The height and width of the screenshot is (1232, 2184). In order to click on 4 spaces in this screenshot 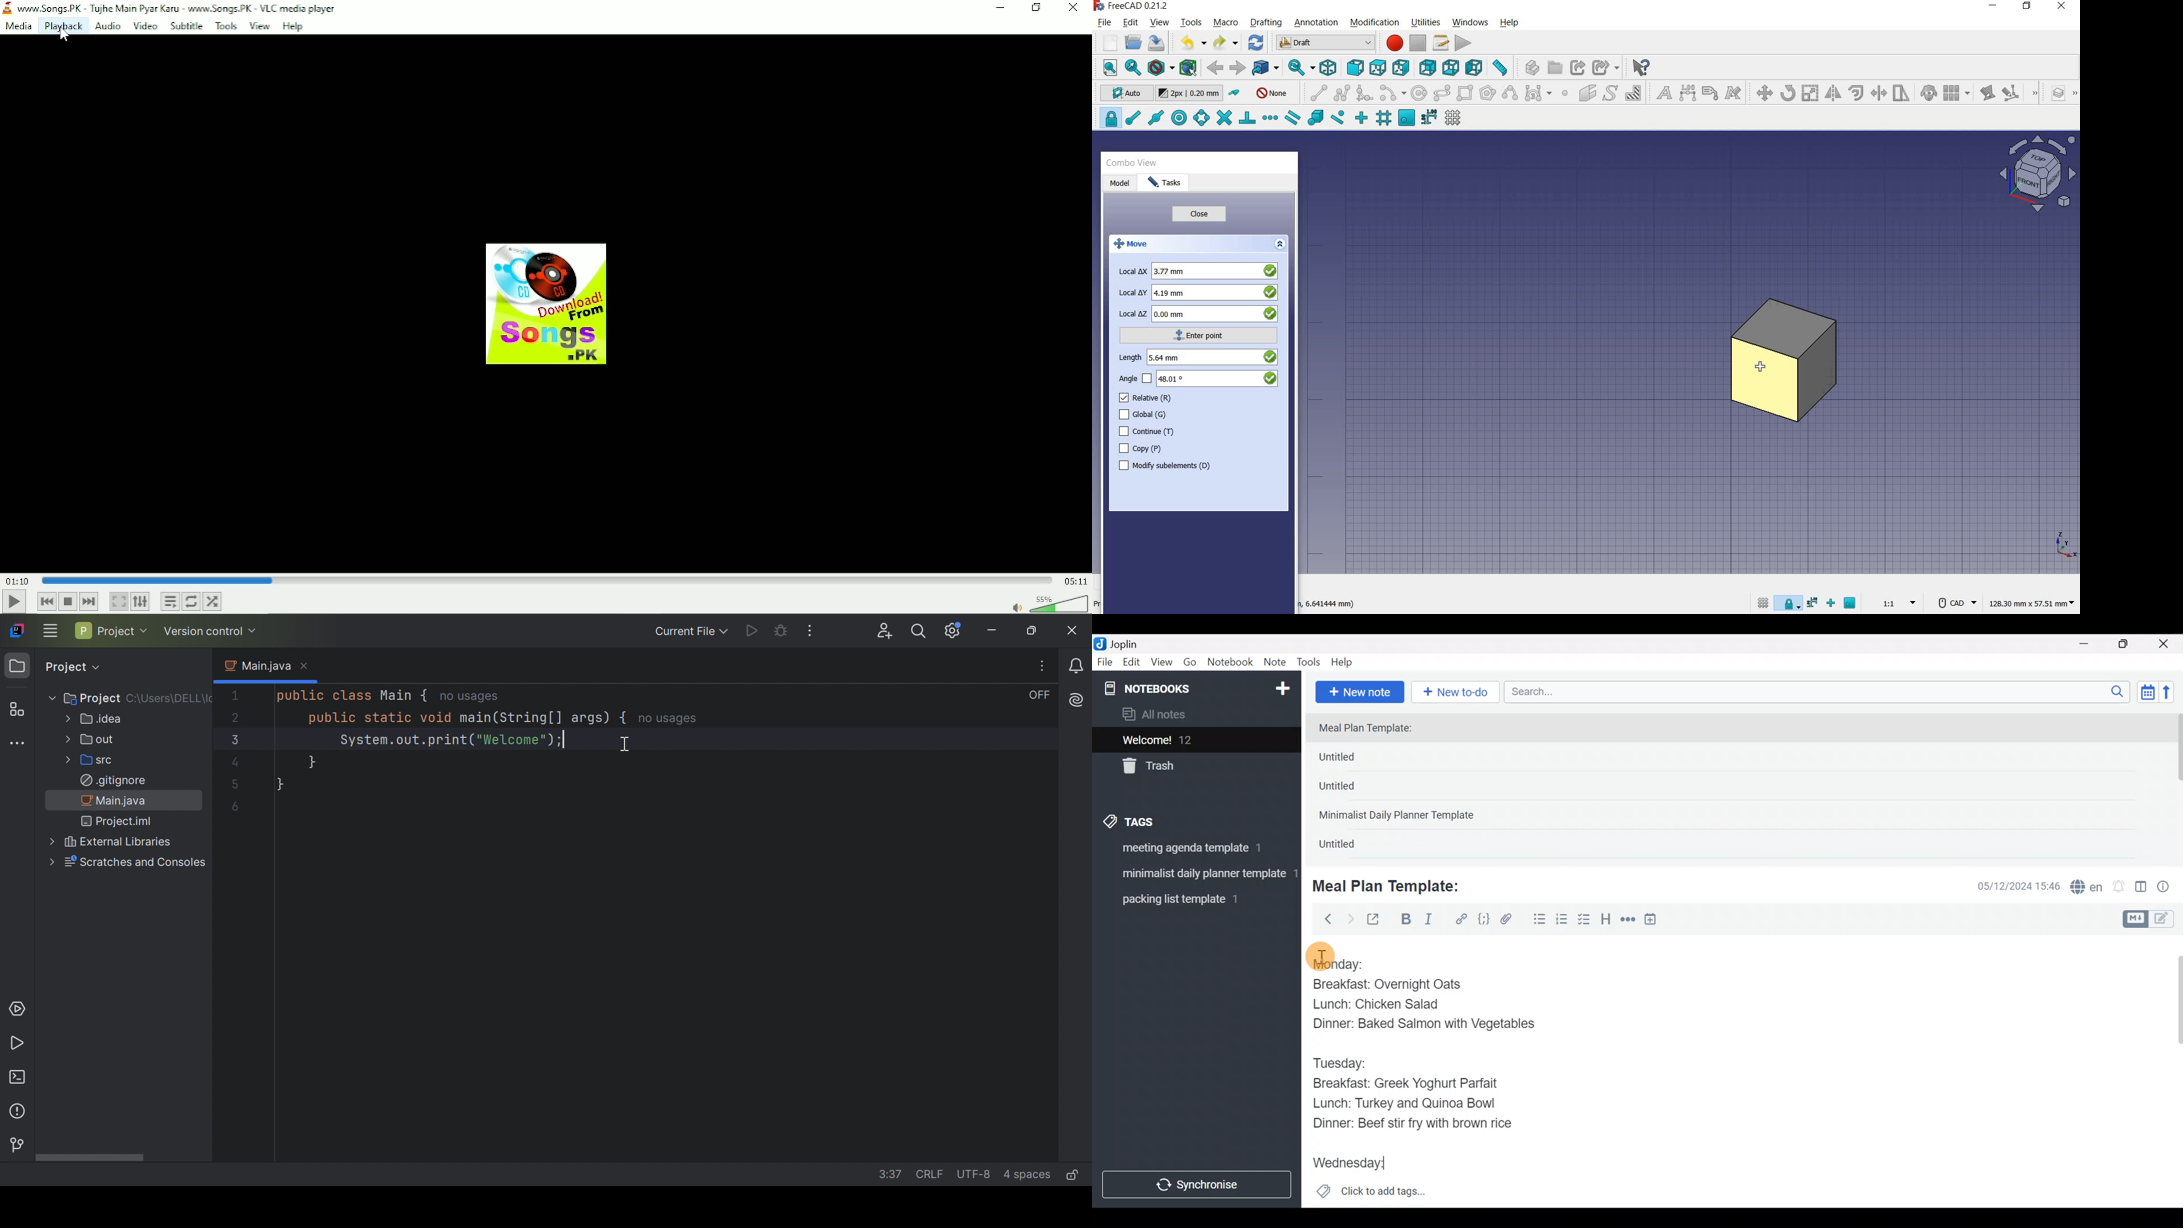, I will do `click(1026, 1176)`.